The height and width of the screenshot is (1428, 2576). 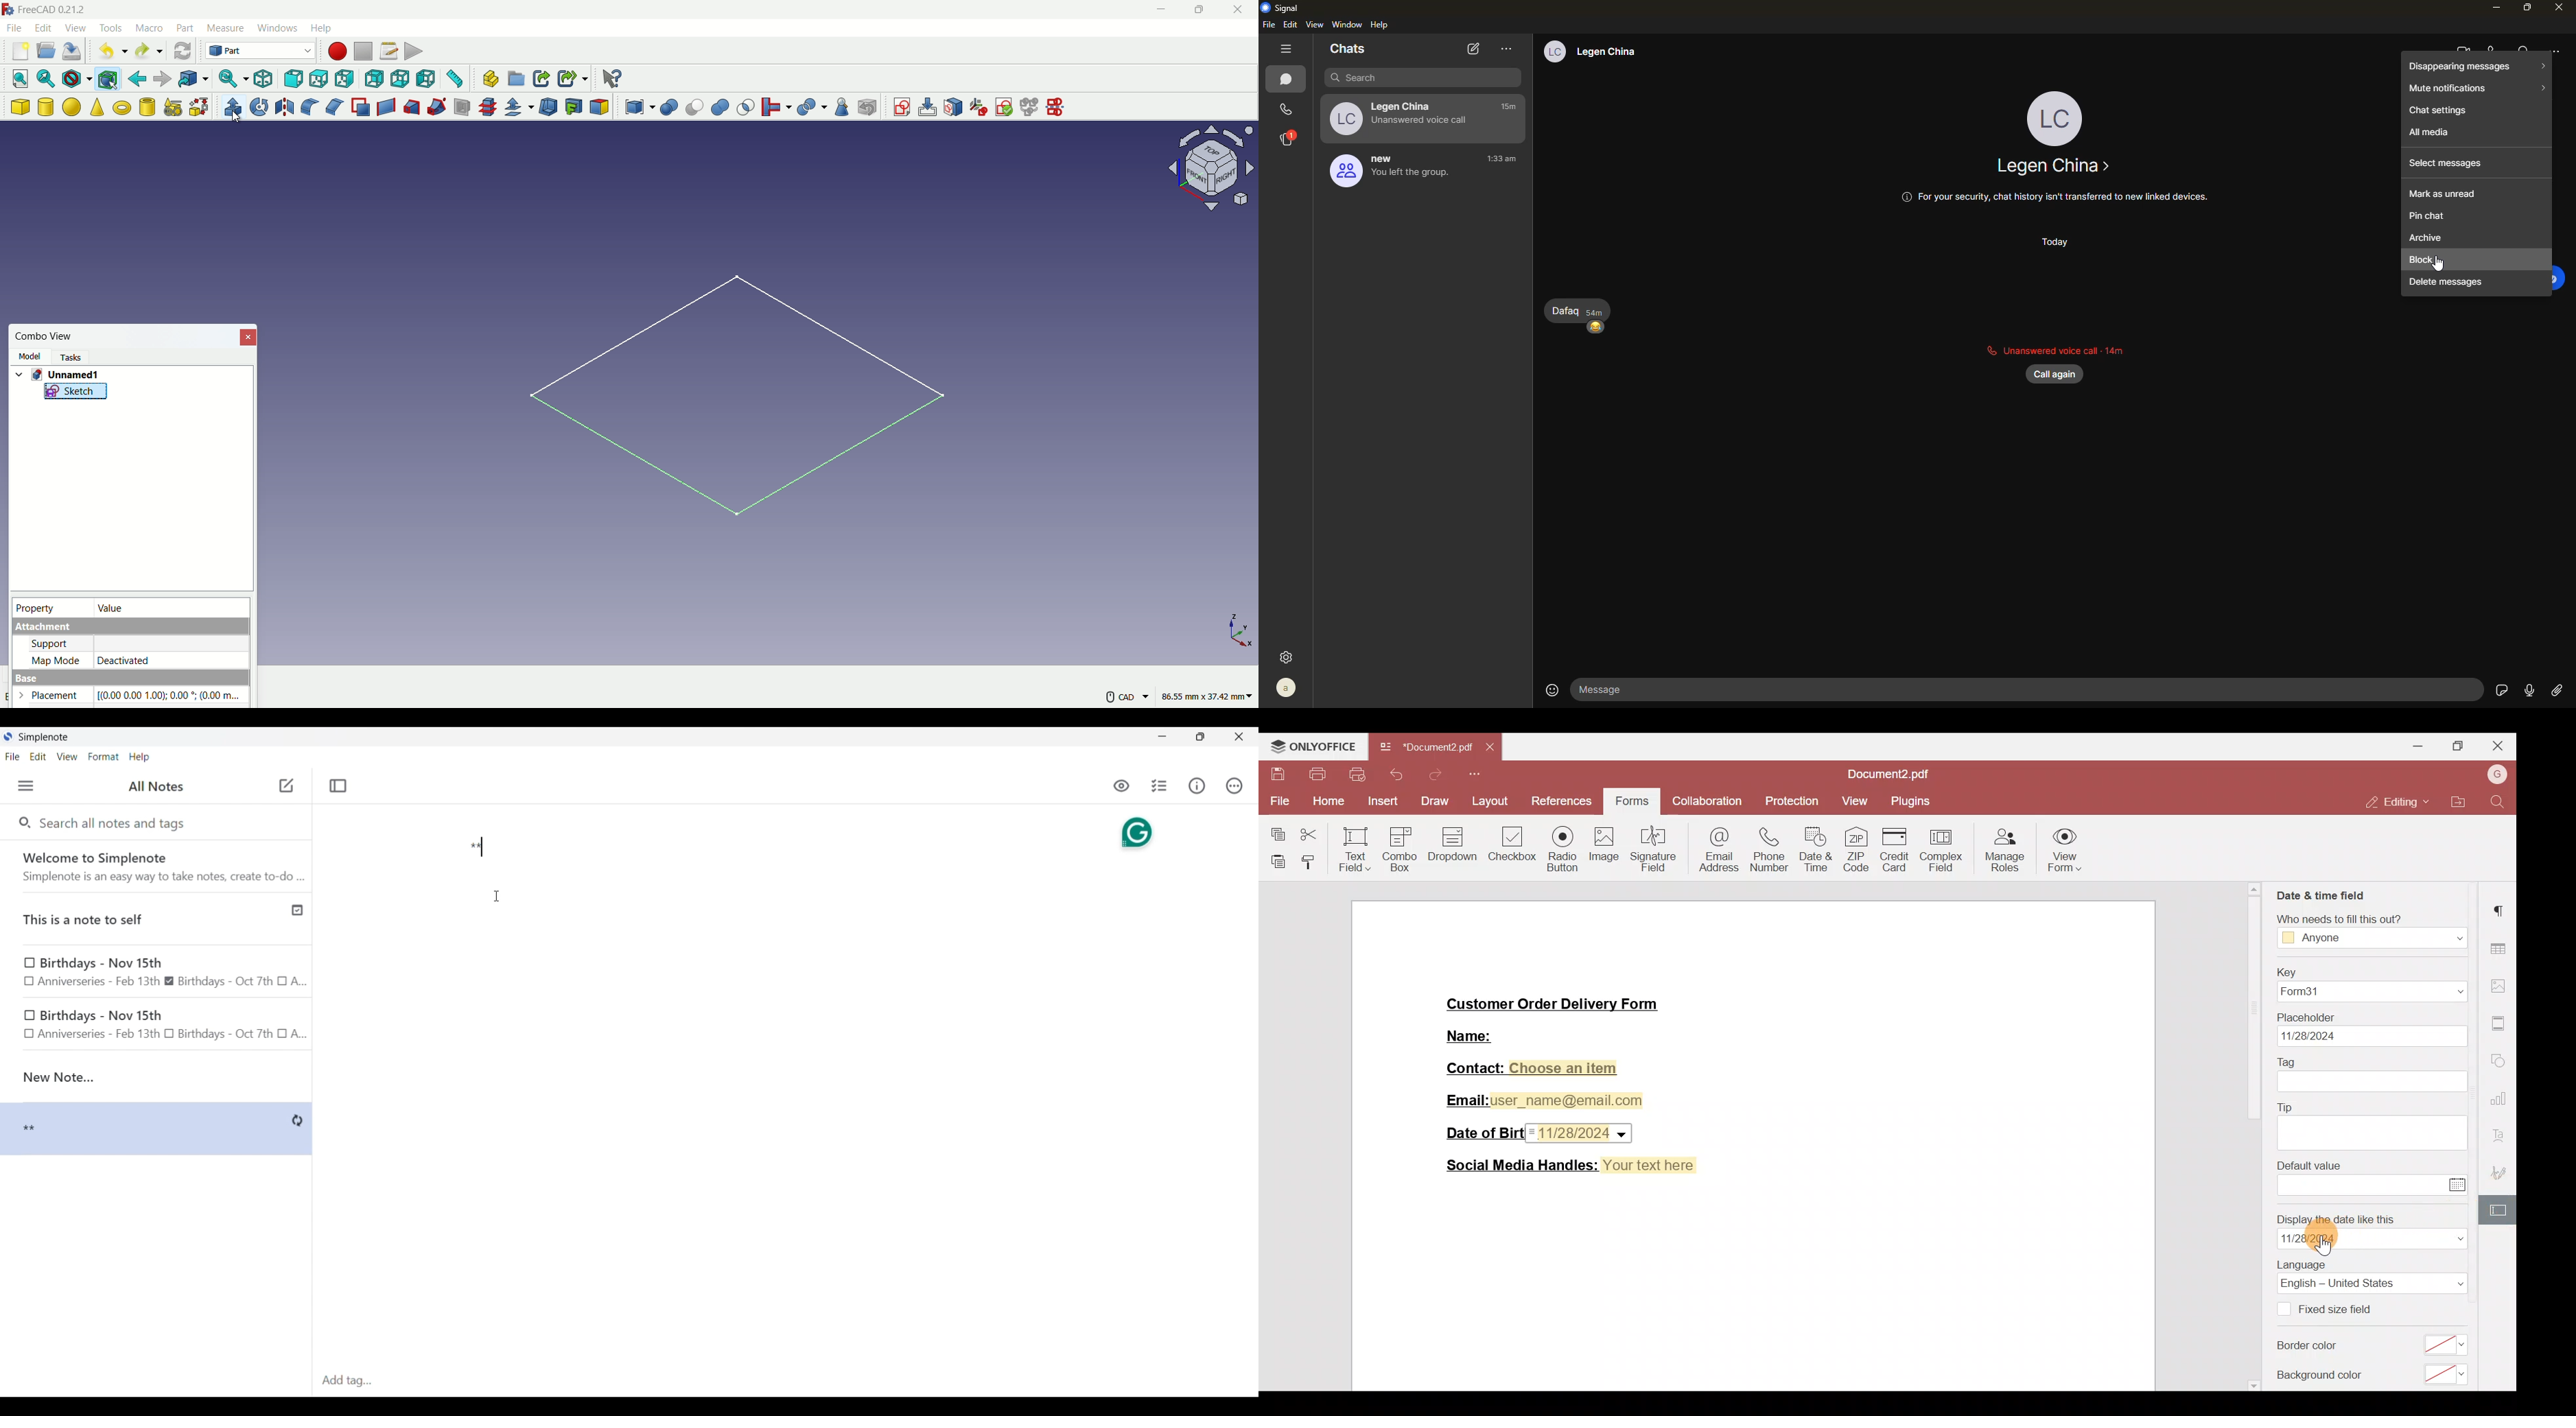 What do you see at coordinates (490, 106) in the screenshot?
I see `cross section` at bounding box center [490, 106].